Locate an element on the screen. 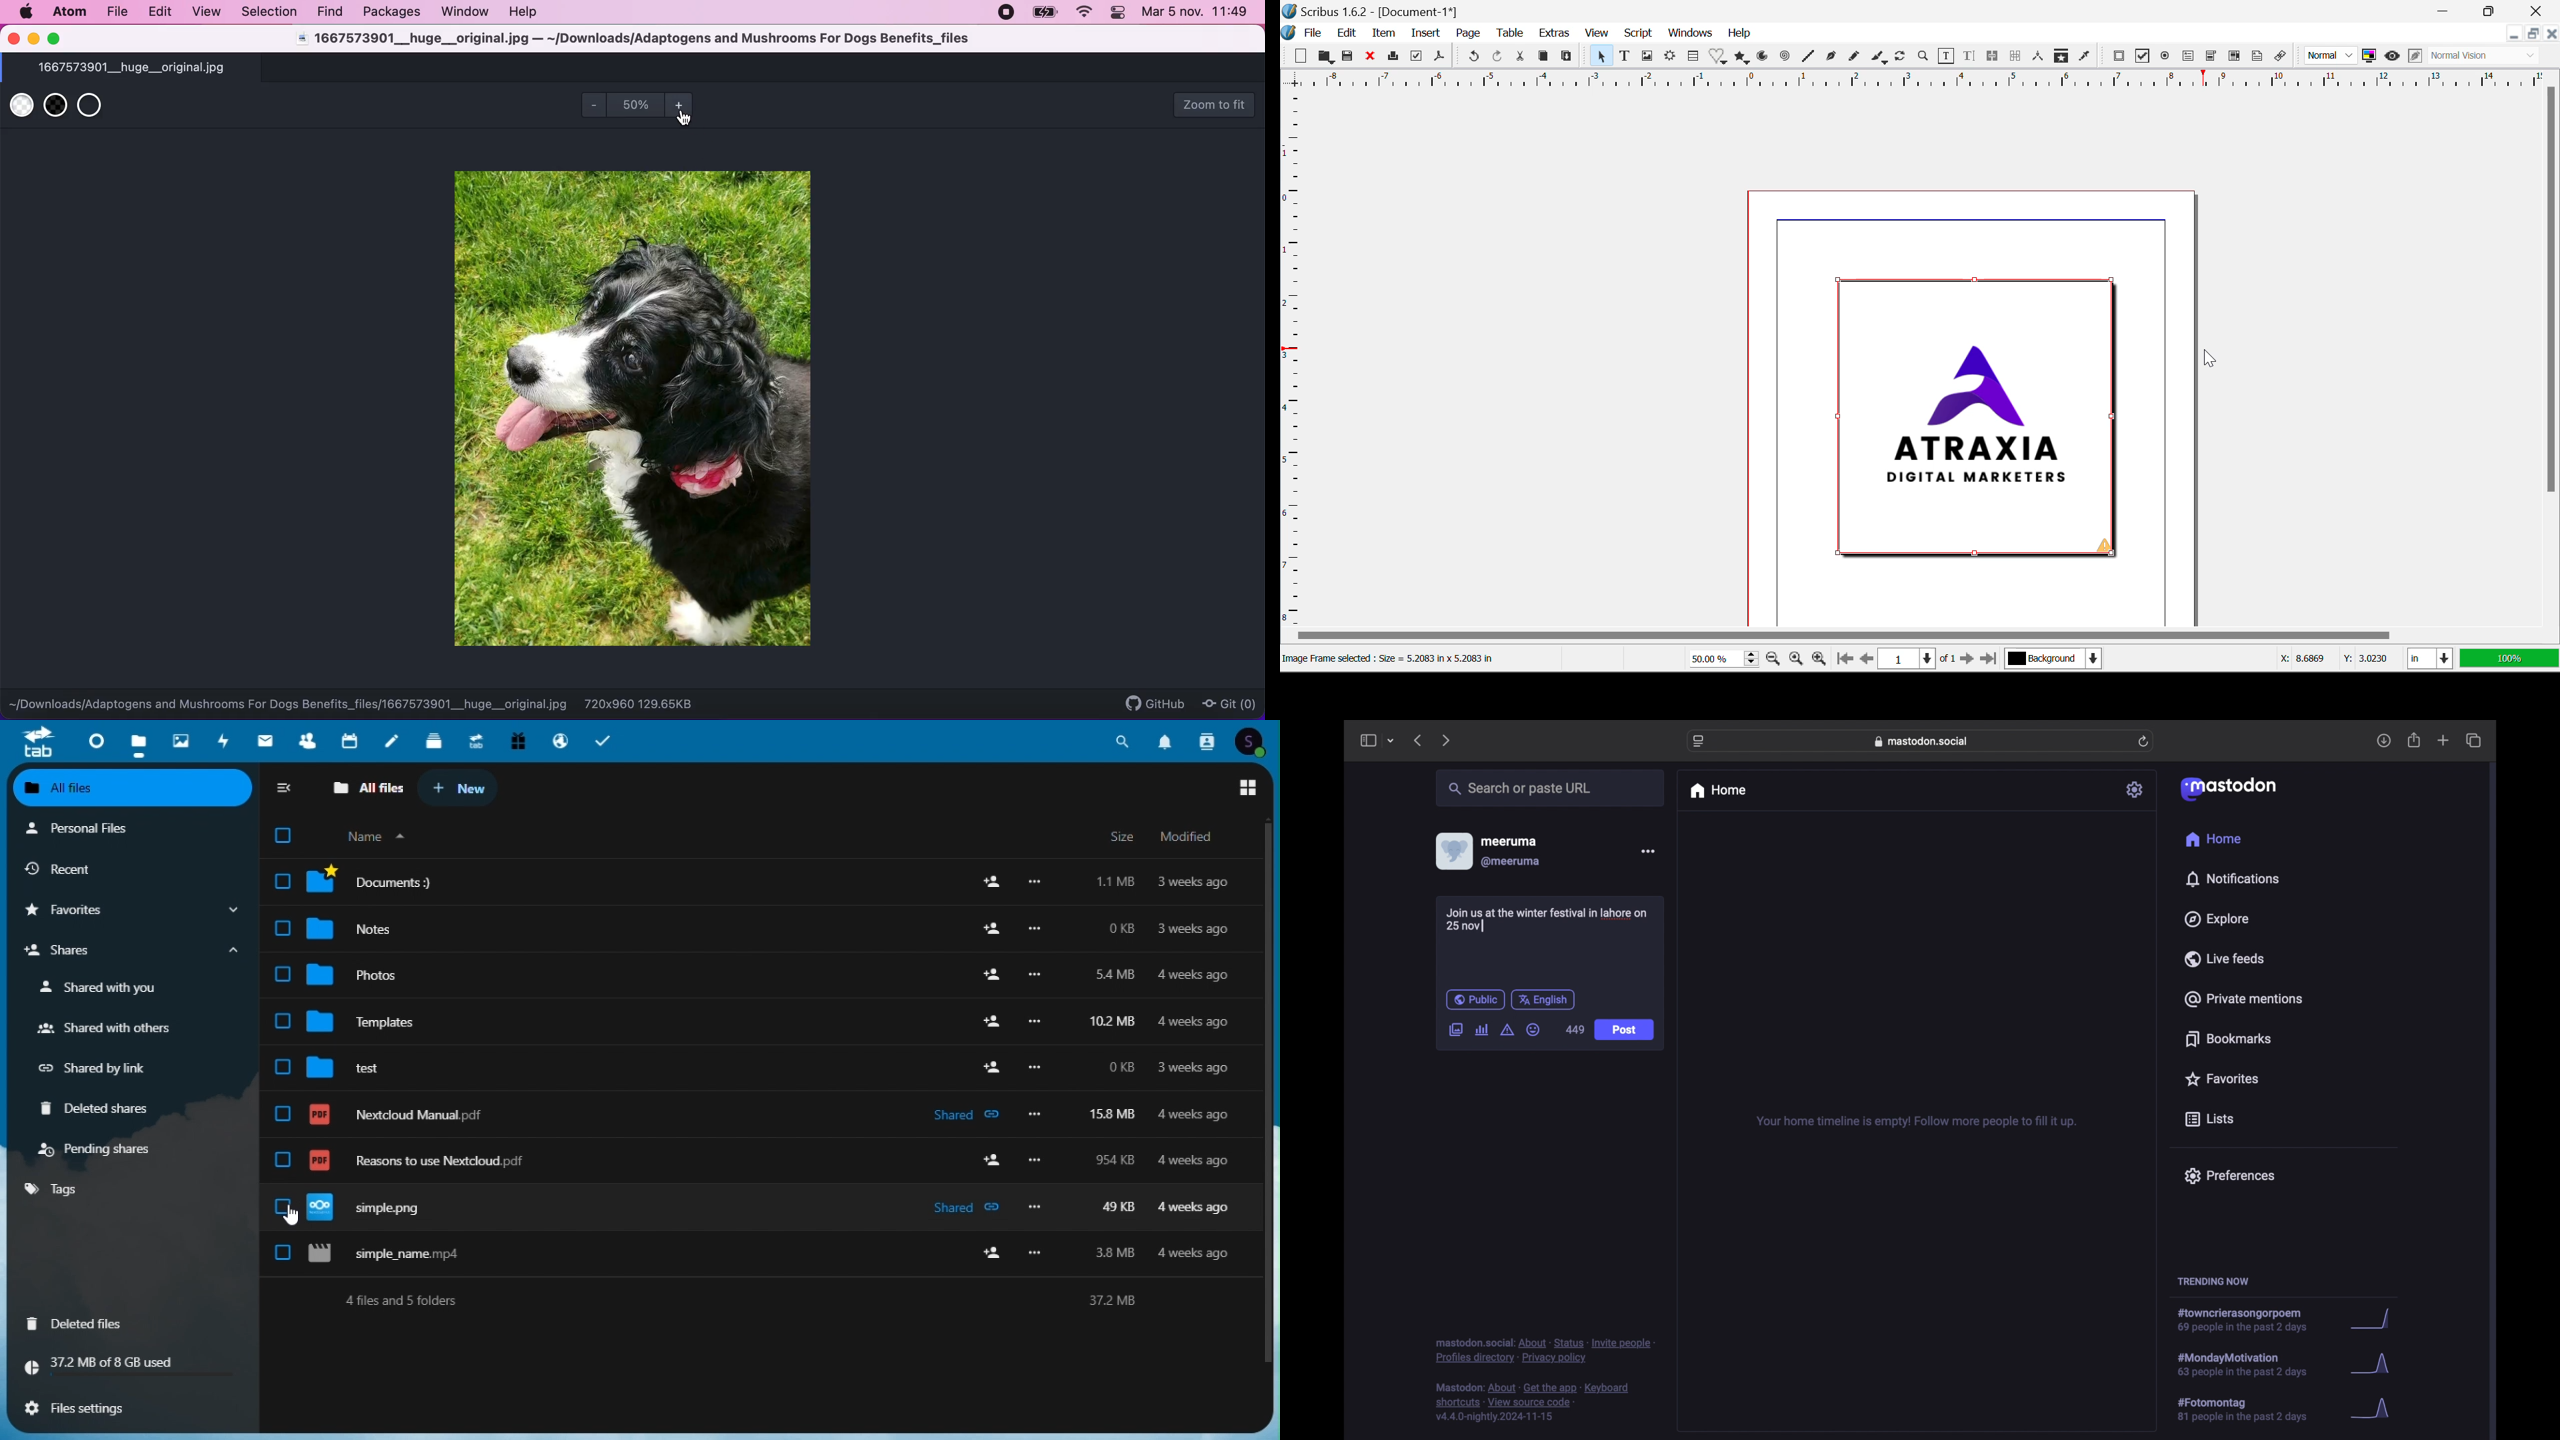 This screenshot has width=2576, height=1456. Pdf Checkbox is located at coordinates (2143, 56).